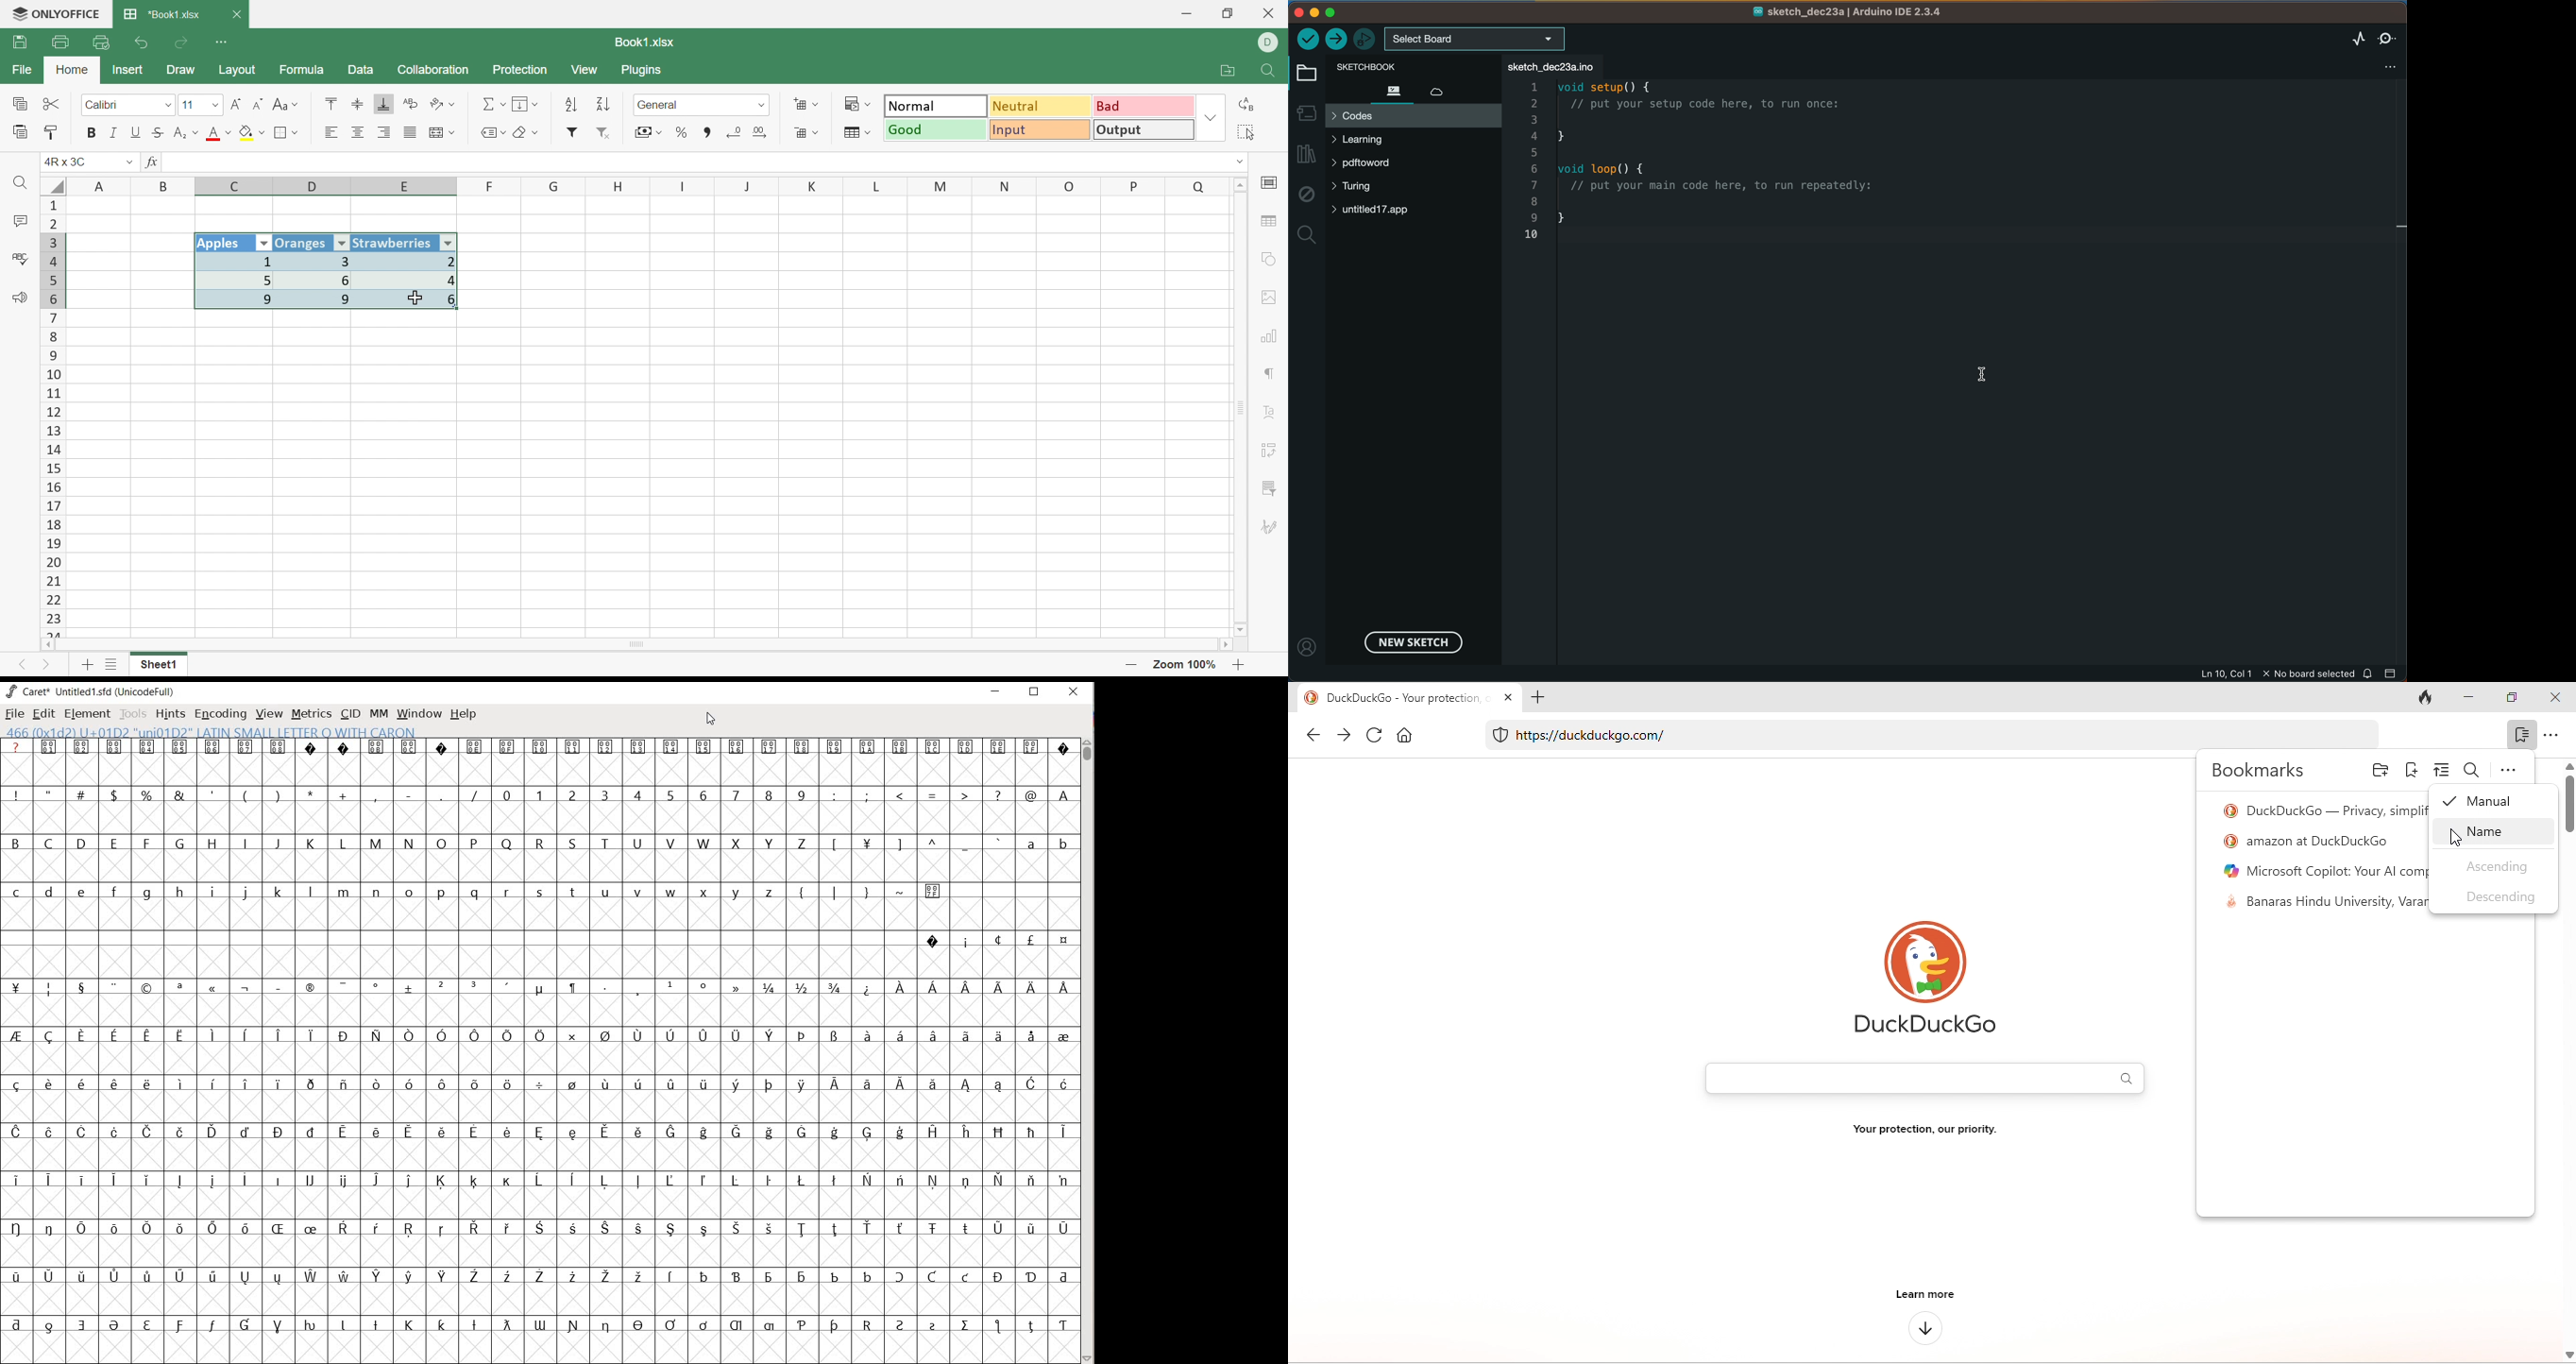 This screenshot has width=2576, height=1372. Describe the element at coordinates (1230, 13) in the screenshot. I see `Restore Down` at that location.